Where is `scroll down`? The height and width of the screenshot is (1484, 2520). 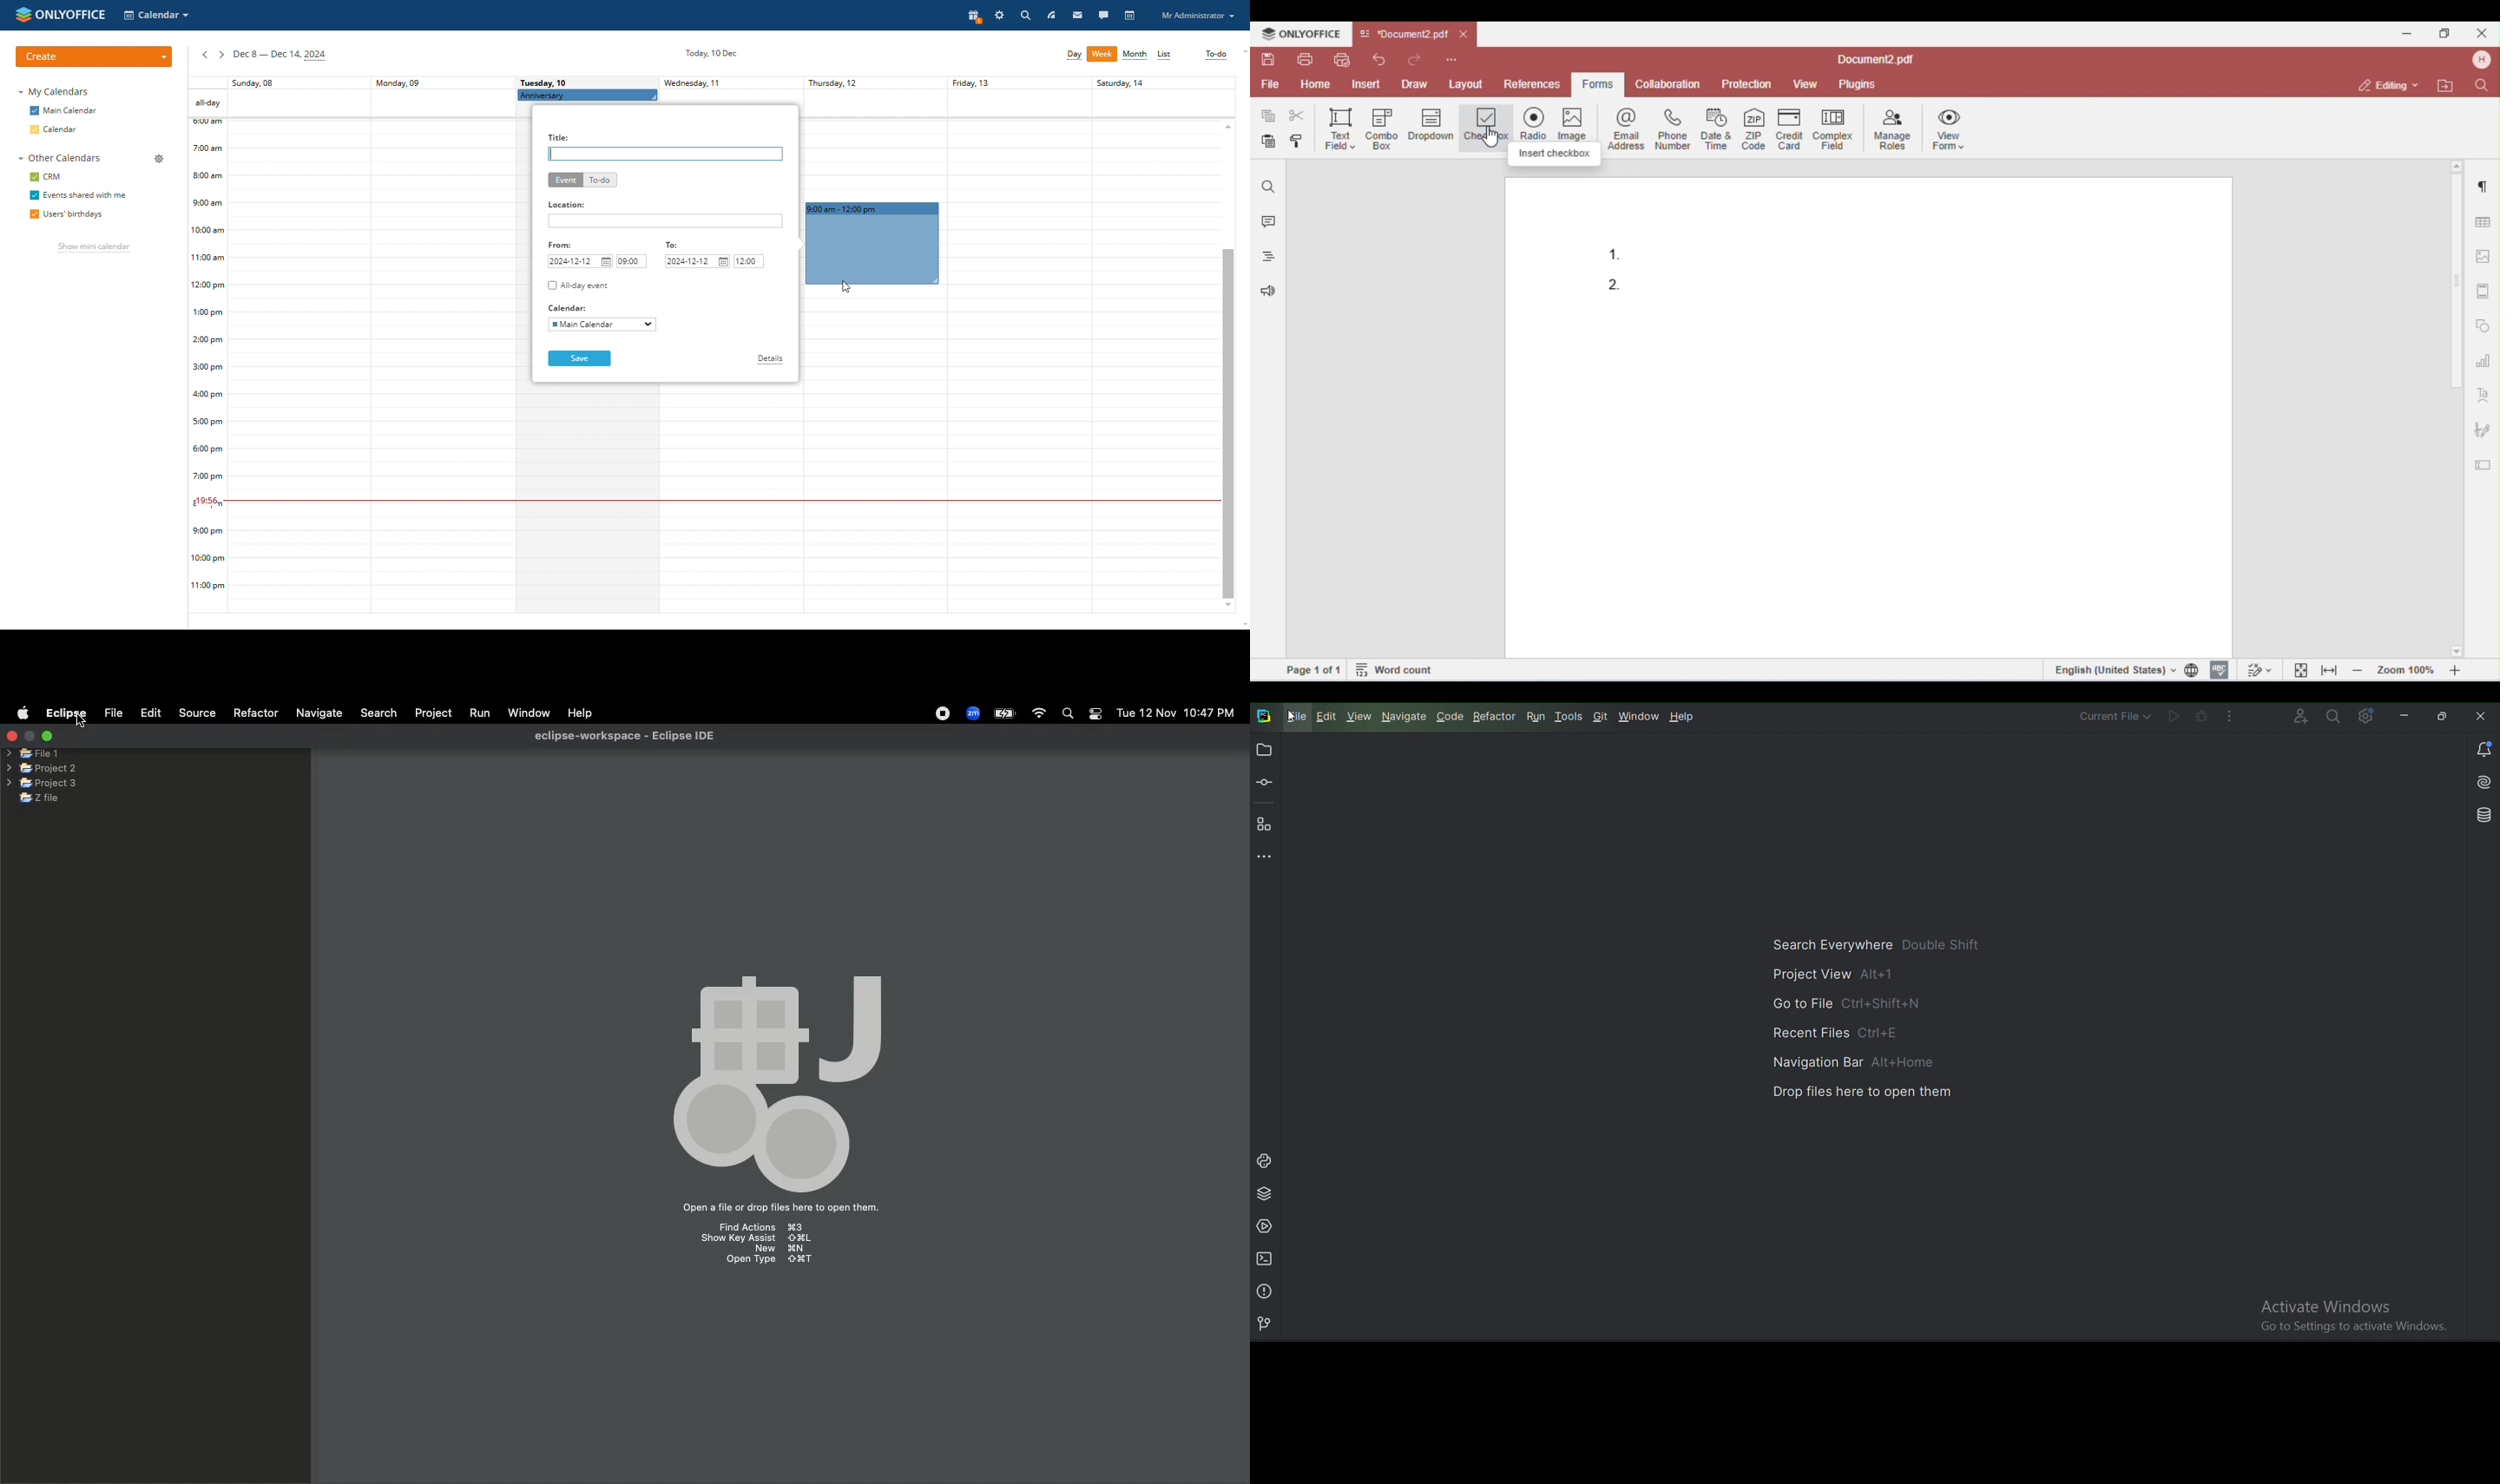 scroll down is located at coordinates (1242, 627).